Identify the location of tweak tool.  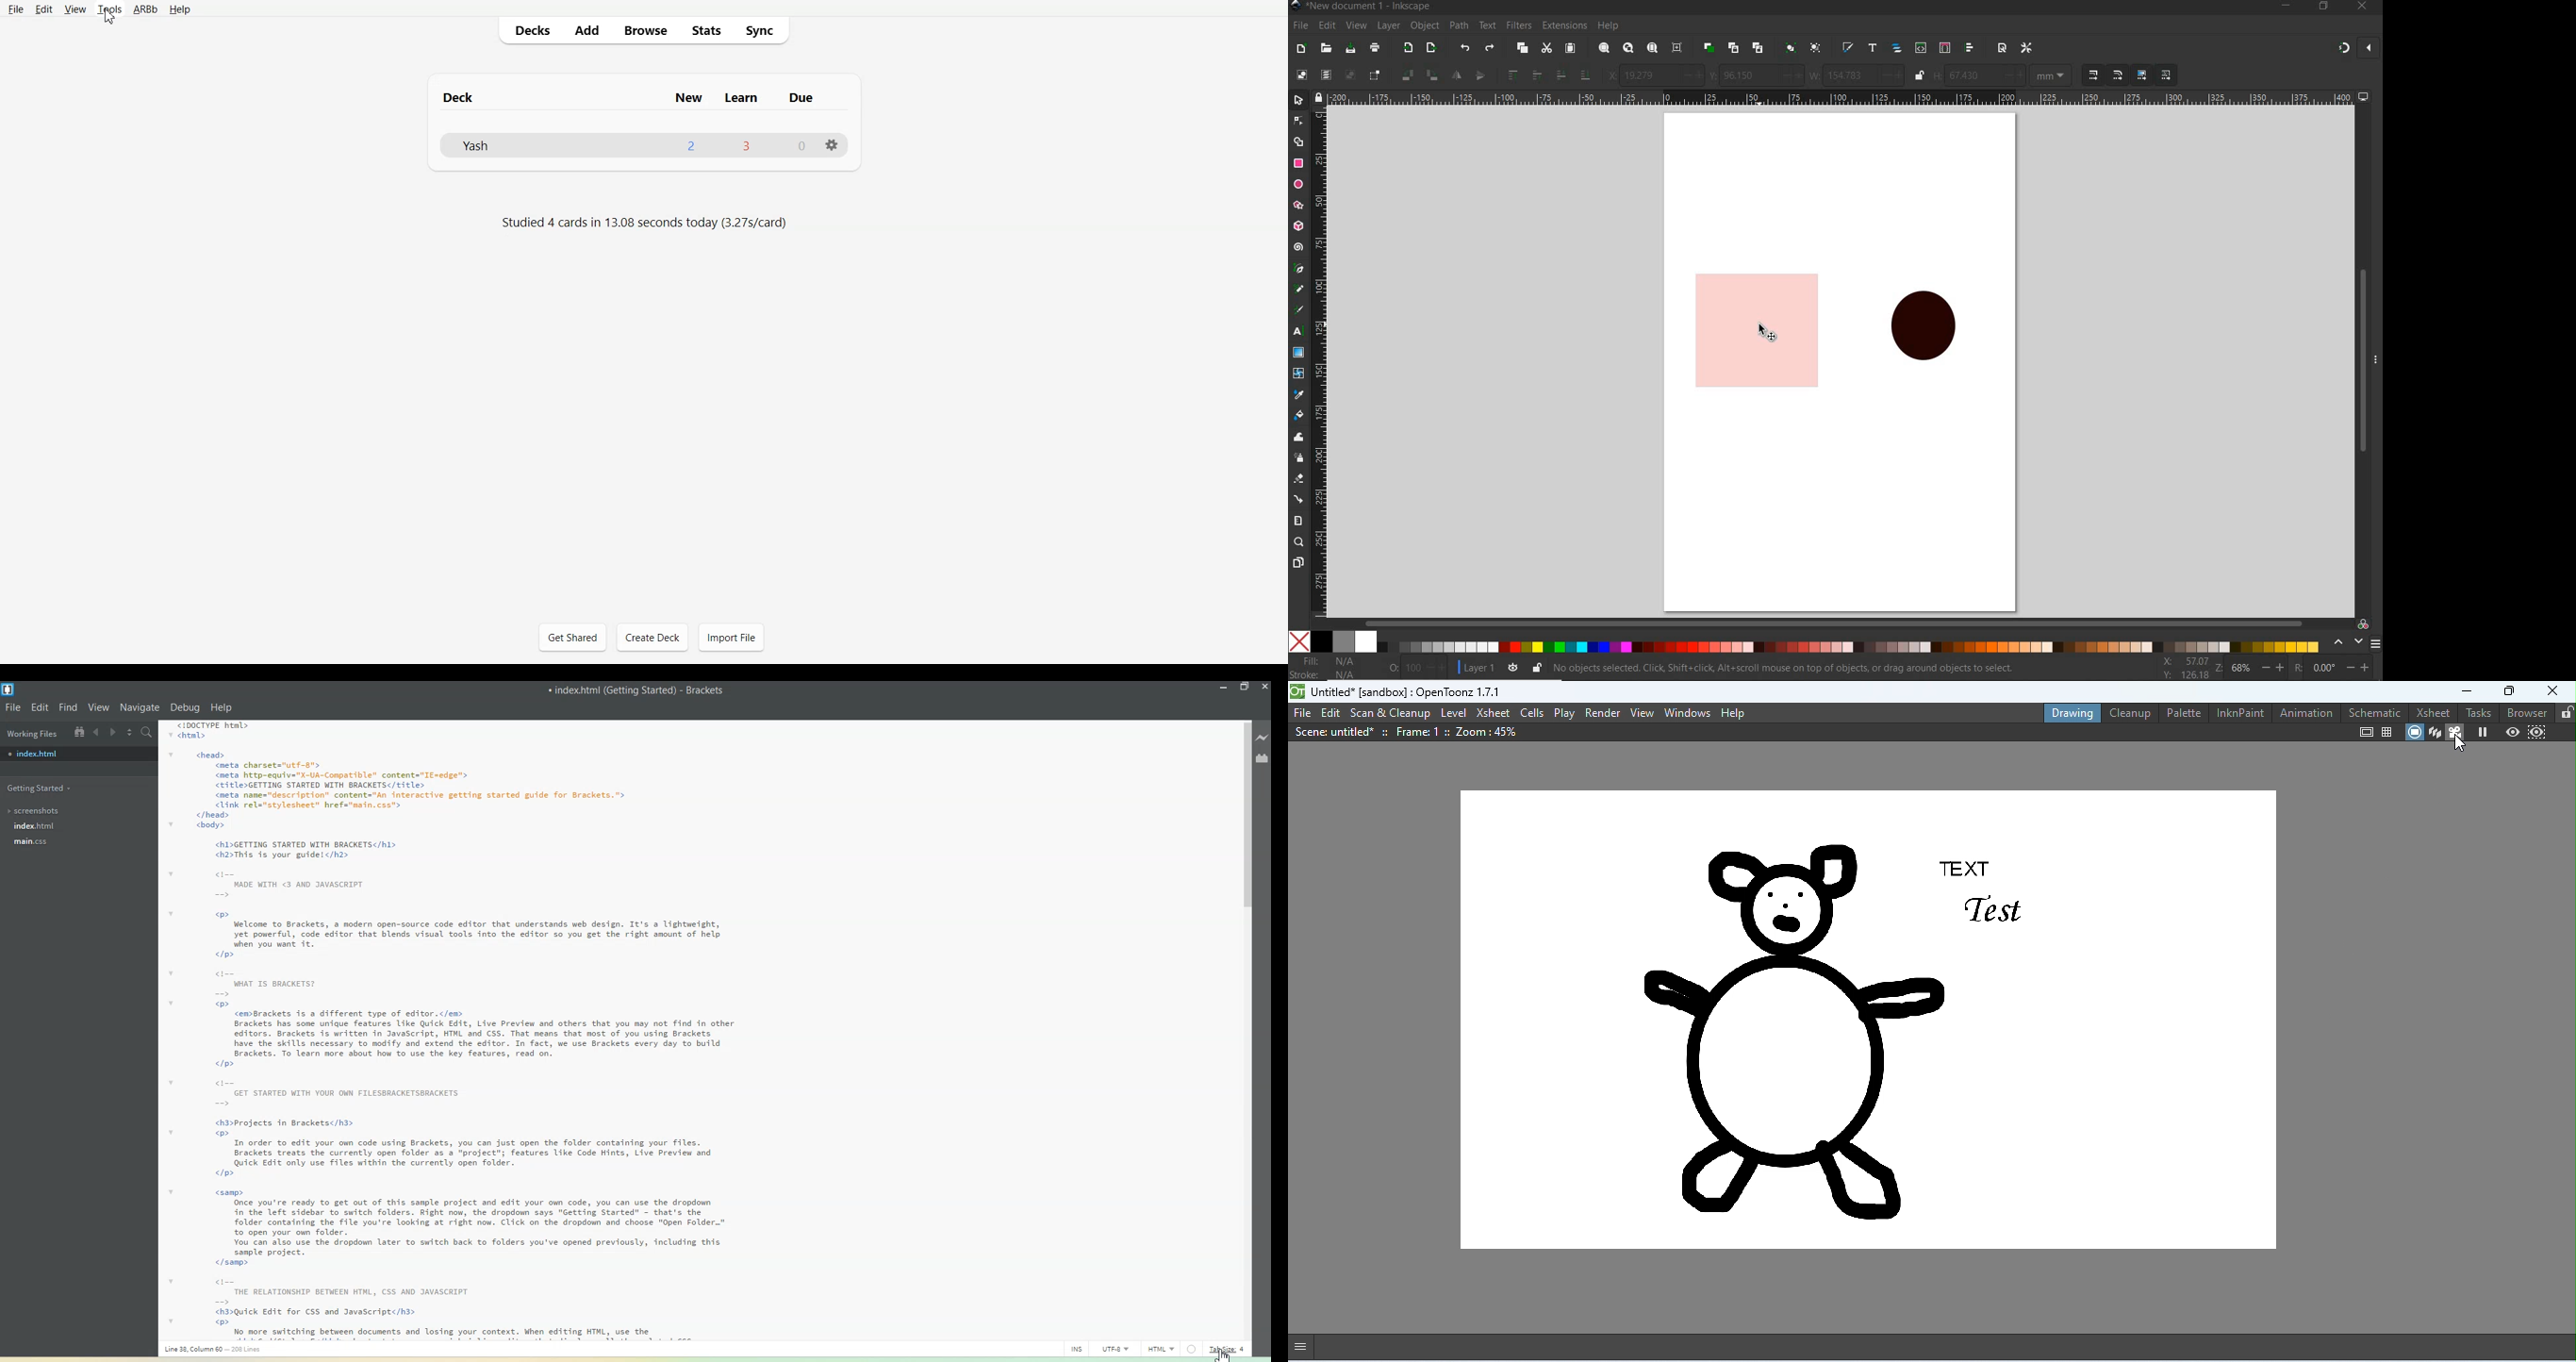
(1298, 438).